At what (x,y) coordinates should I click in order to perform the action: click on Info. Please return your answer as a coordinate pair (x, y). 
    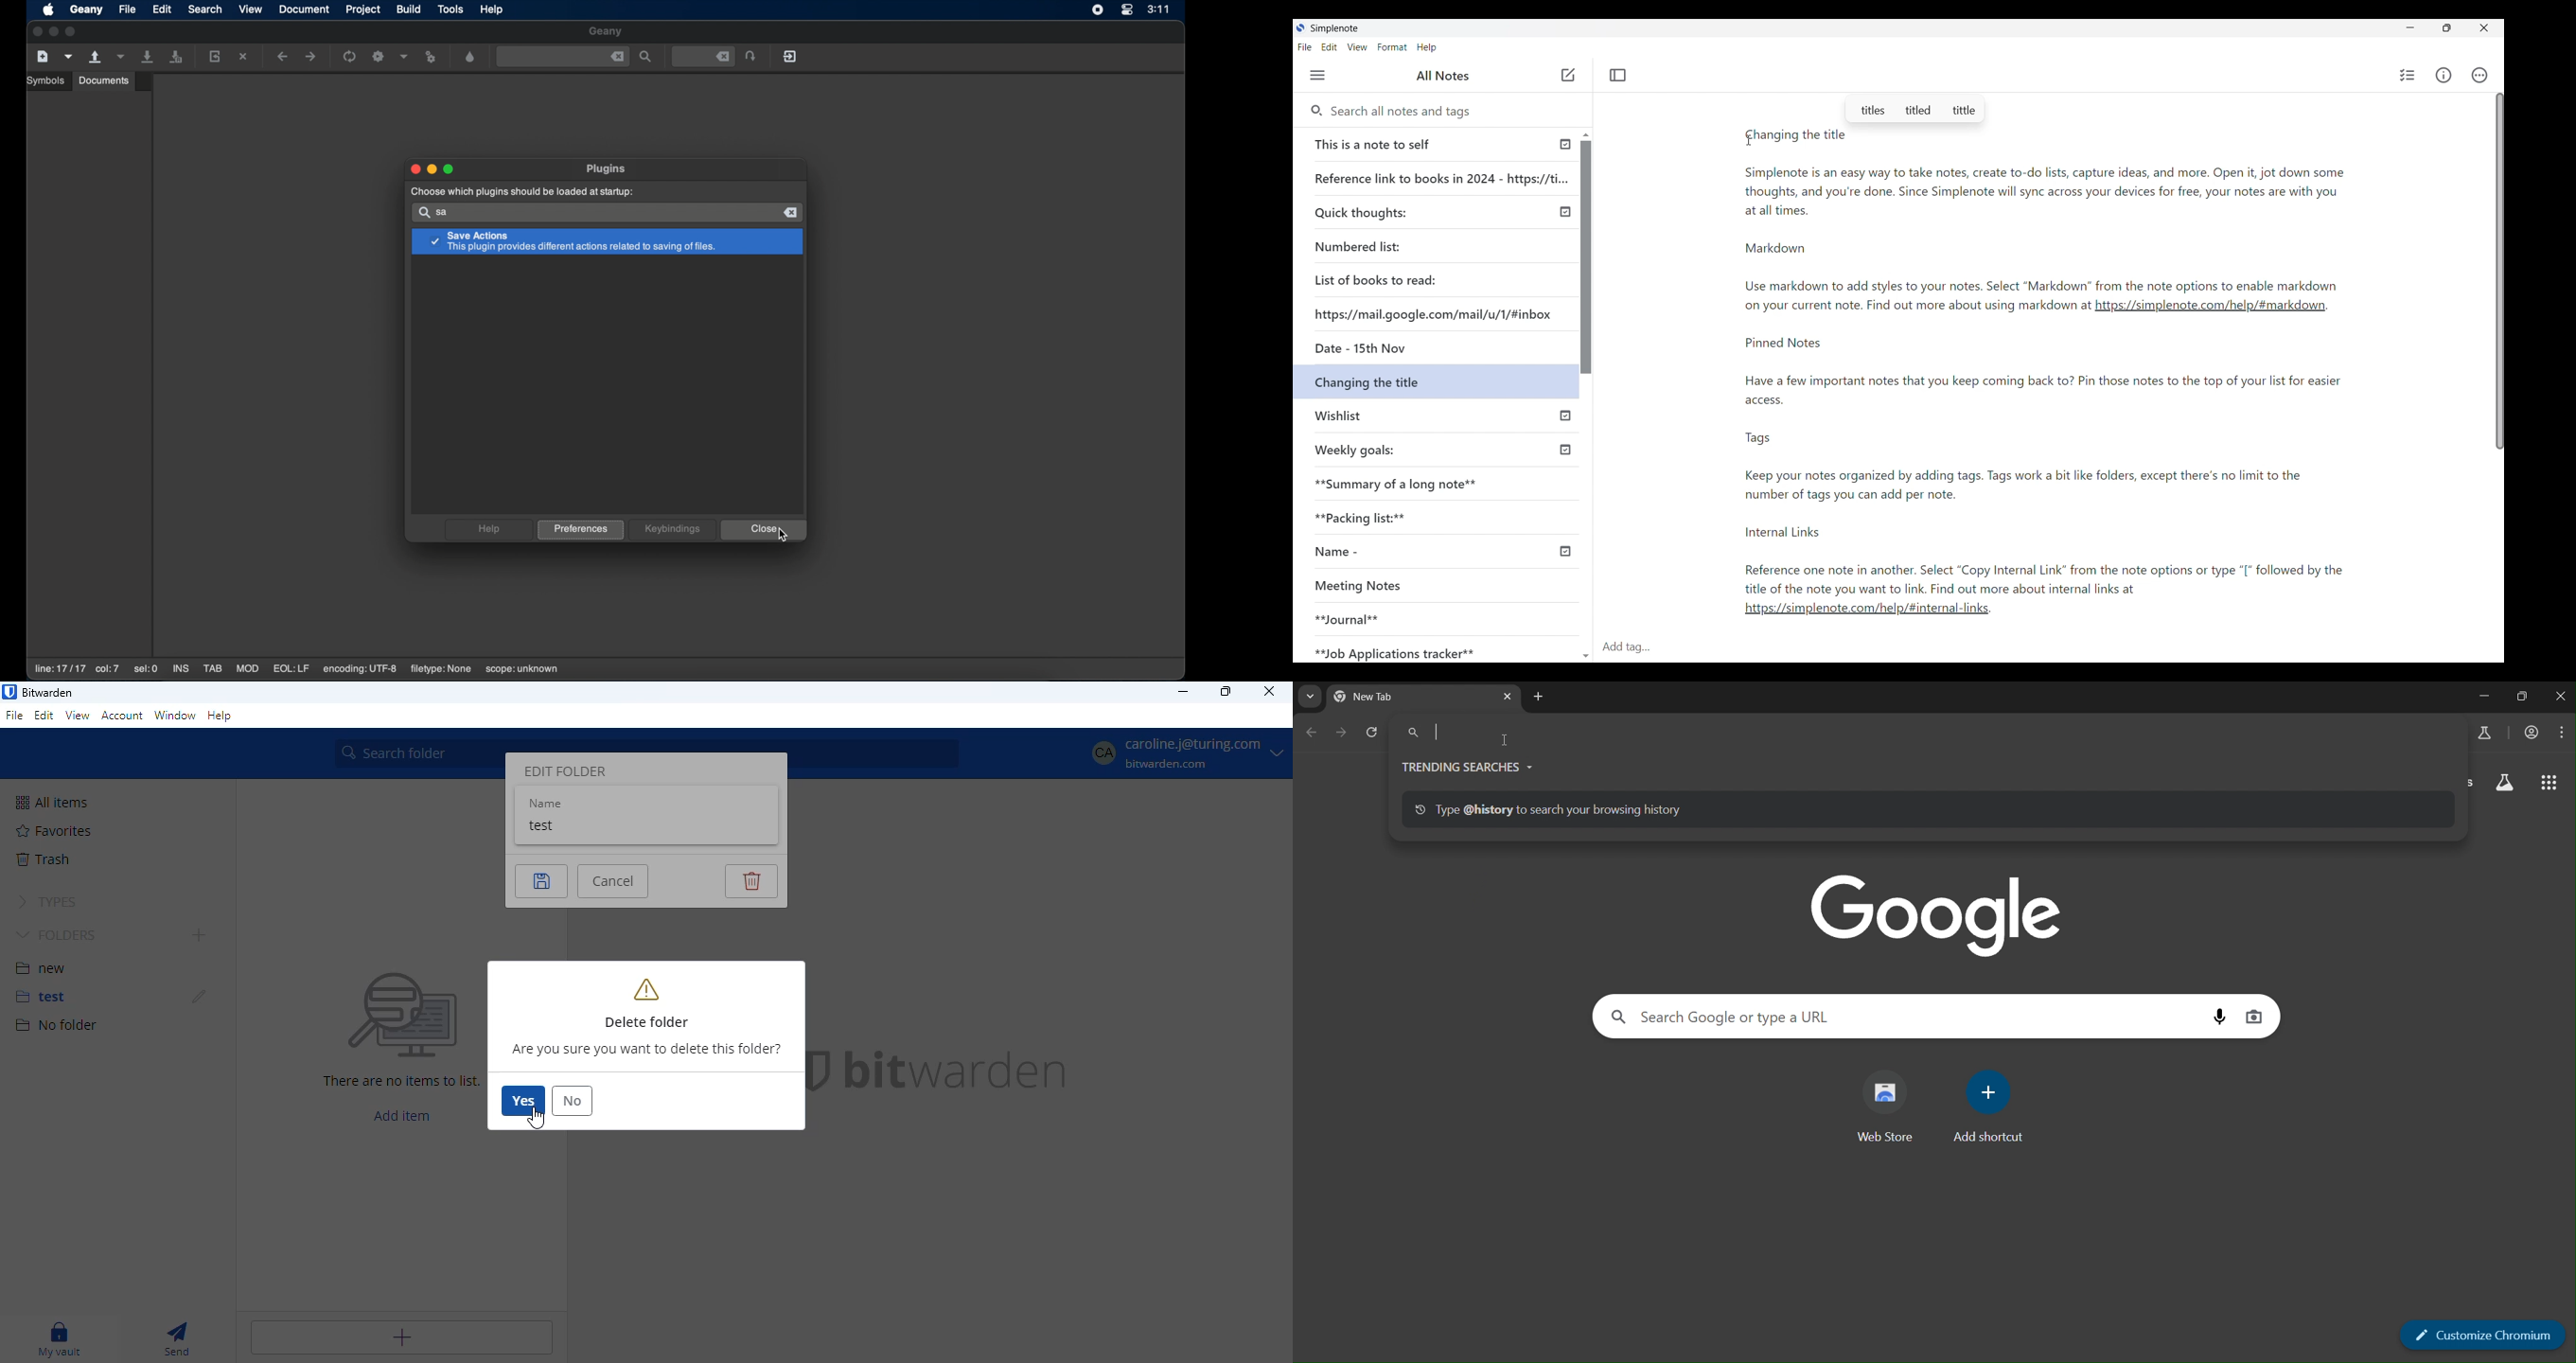
    Looking at the image, I should click on (2444, 75).